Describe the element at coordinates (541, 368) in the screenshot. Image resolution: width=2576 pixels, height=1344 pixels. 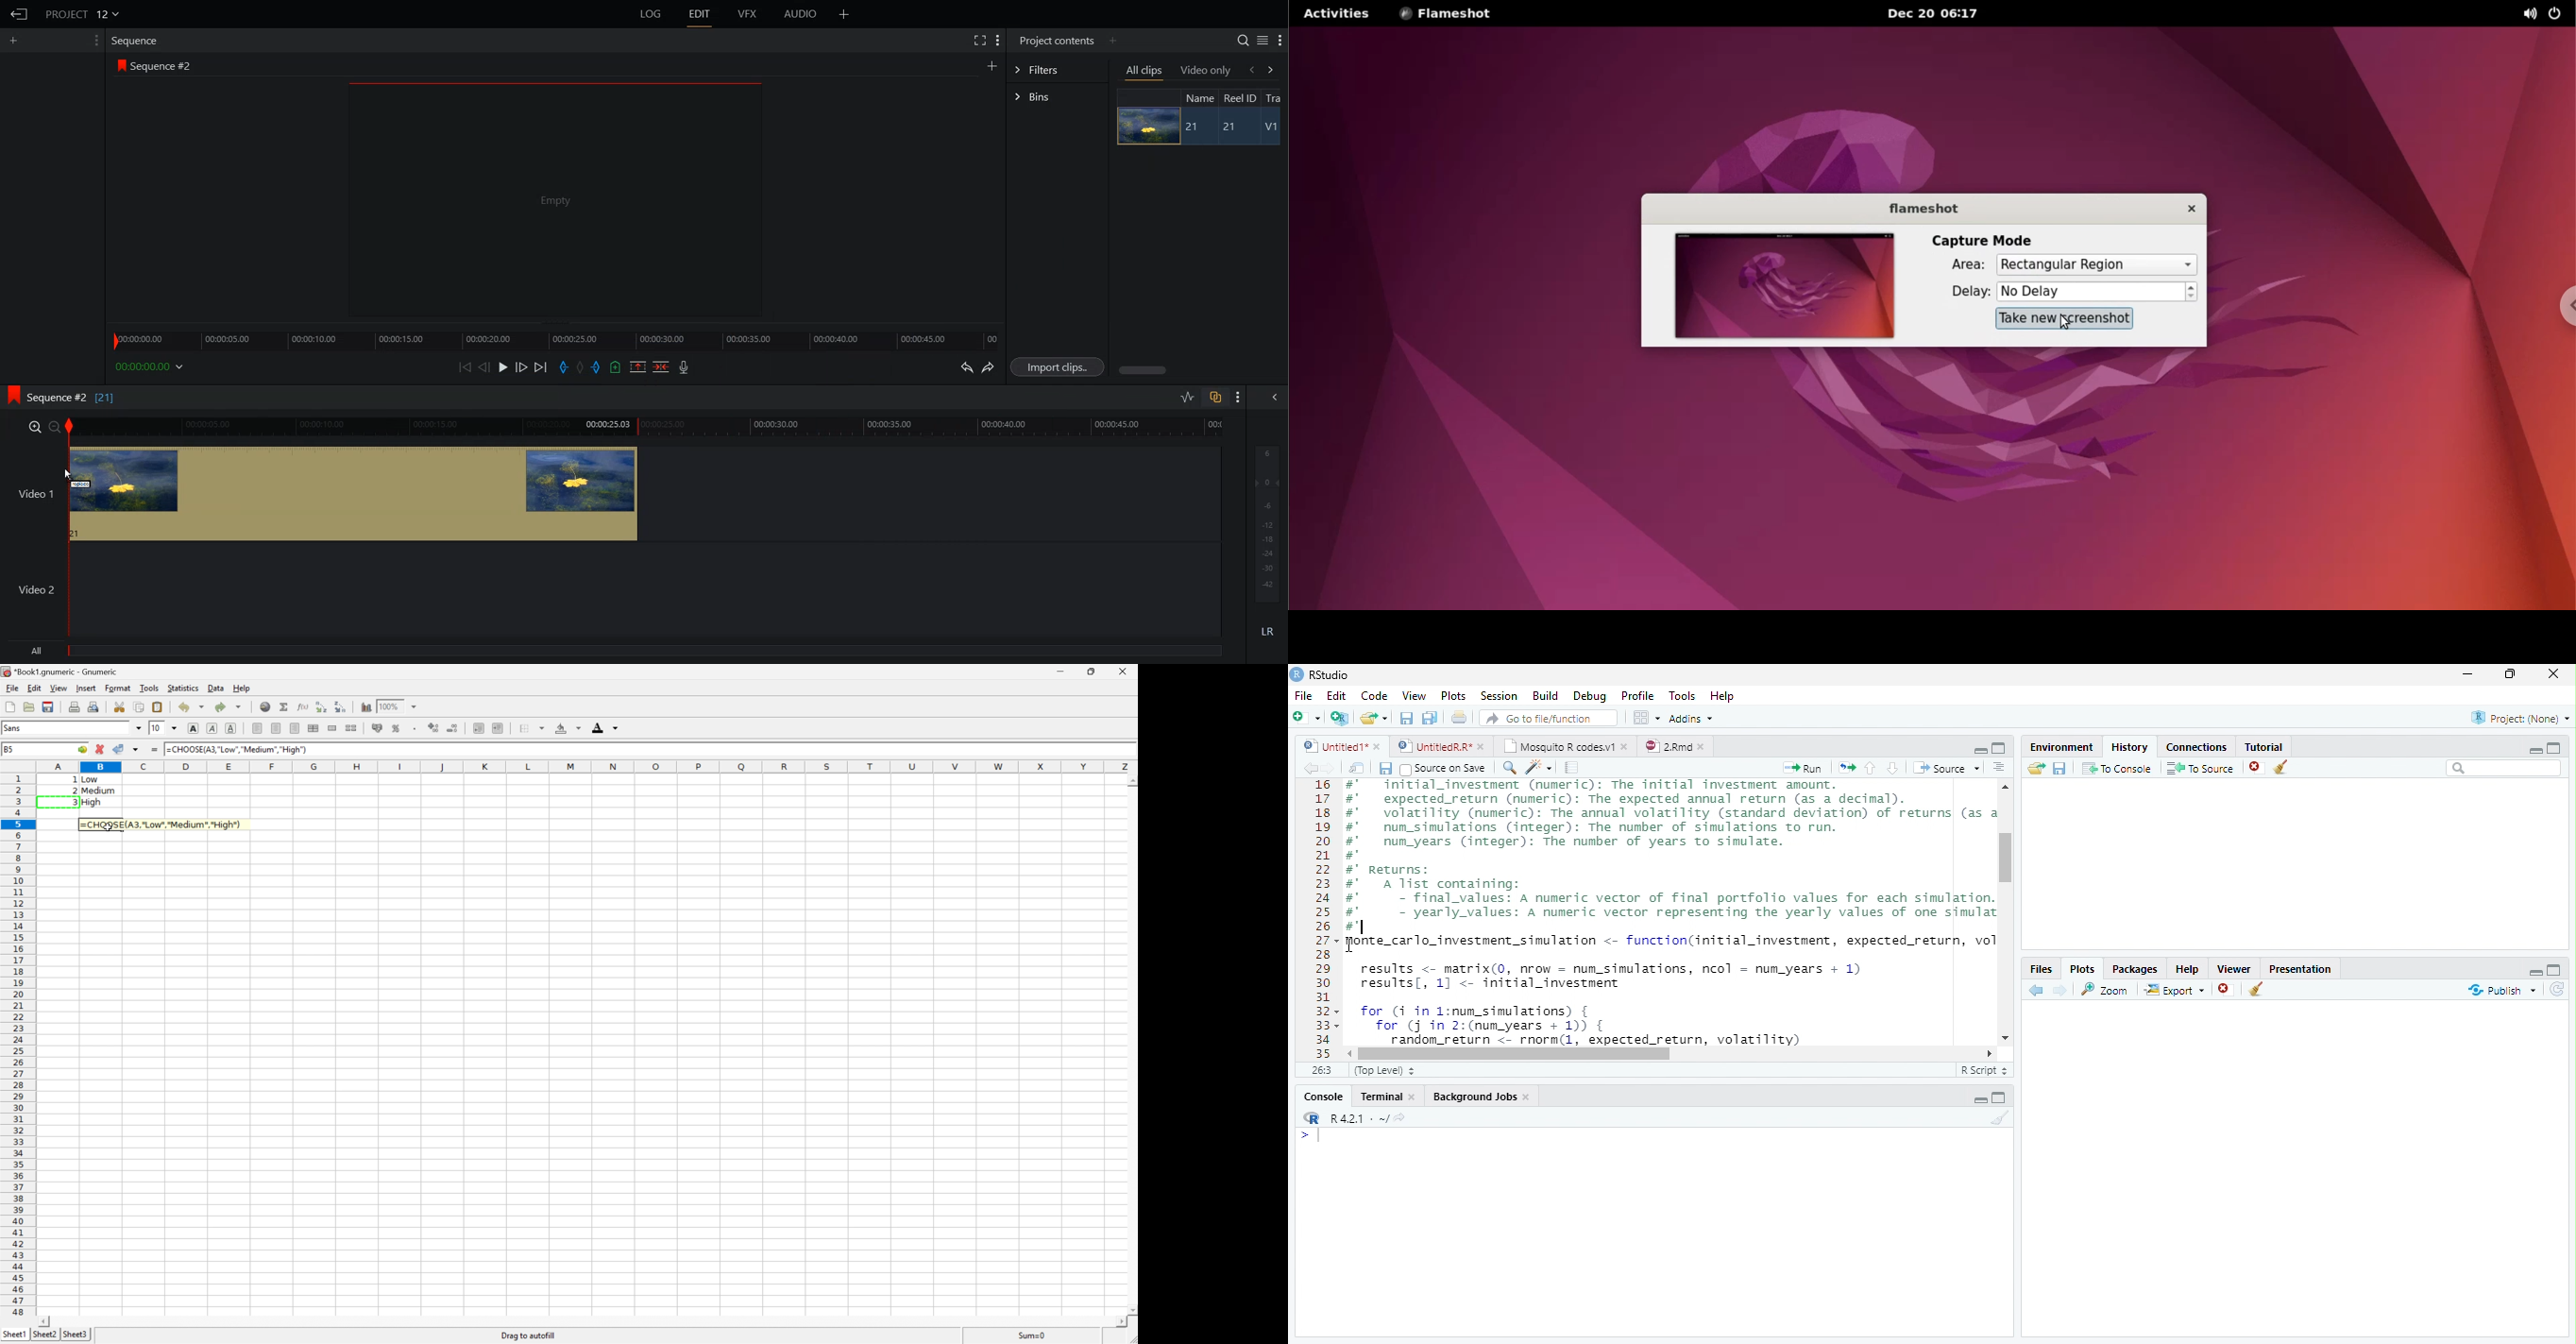
I see `Move forward` at that location.